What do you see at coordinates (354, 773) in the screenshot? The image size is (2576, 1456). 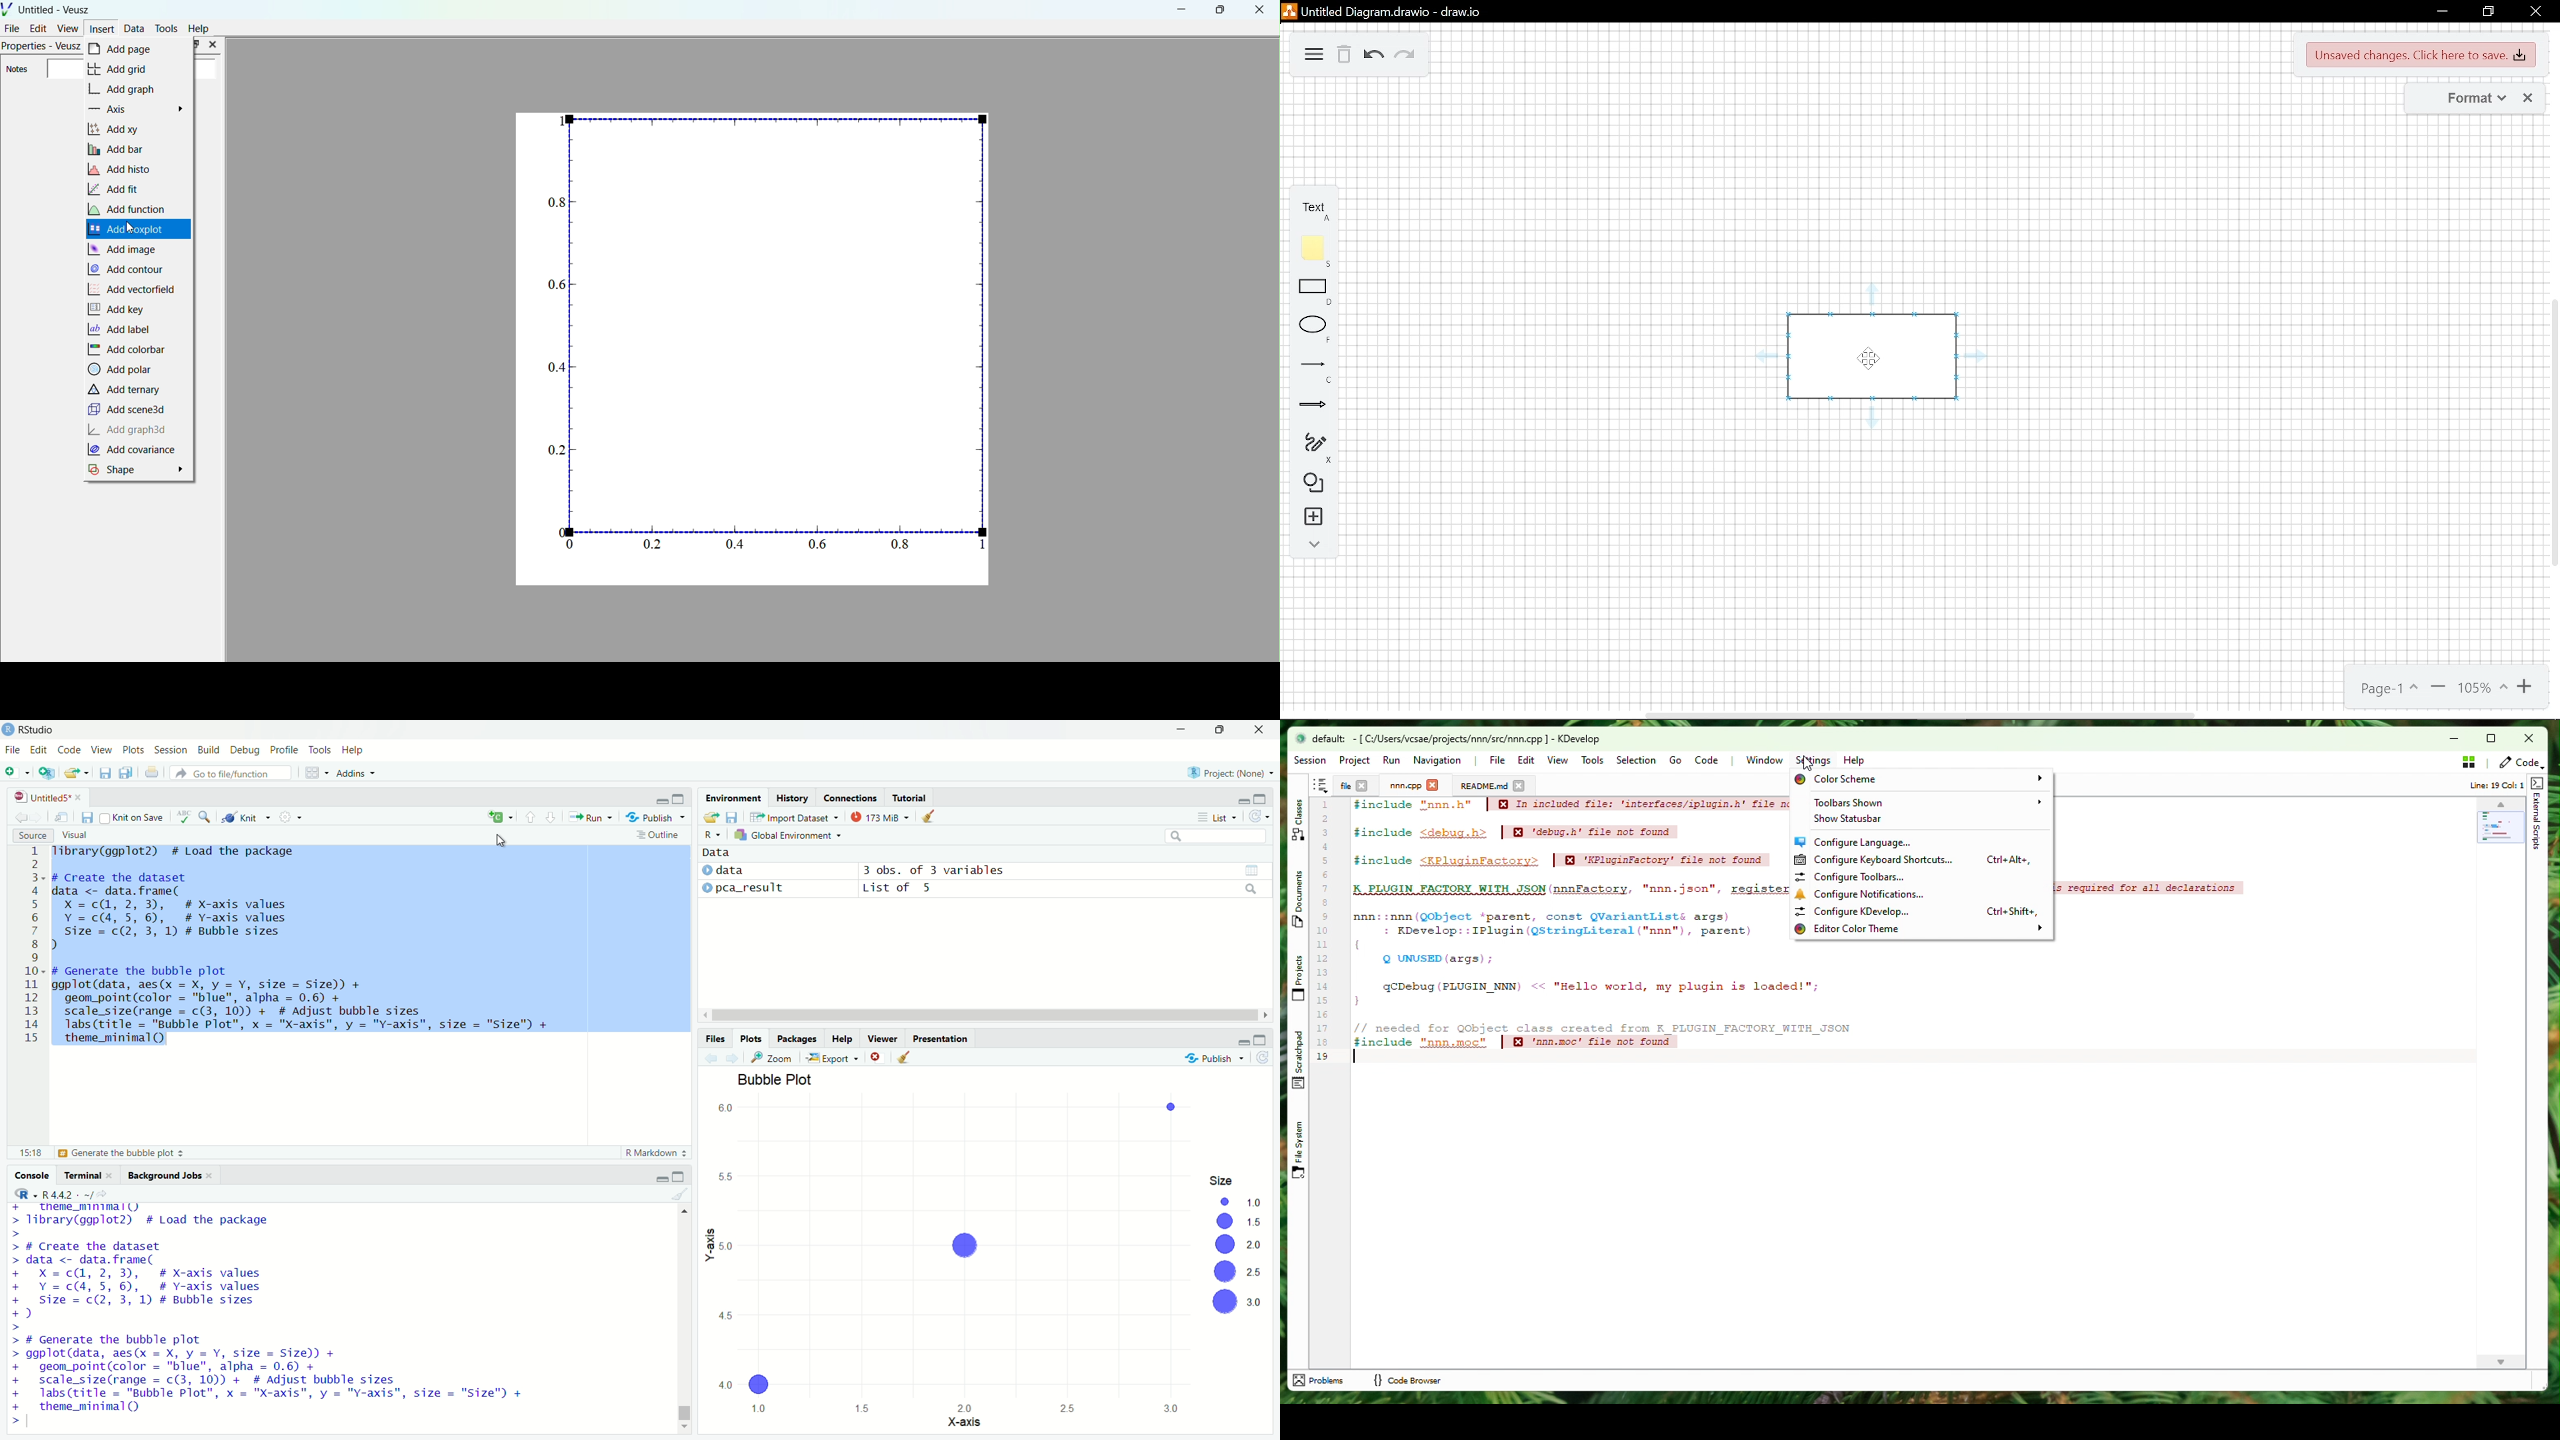 I see `addins` at bounding box center [354, 773].